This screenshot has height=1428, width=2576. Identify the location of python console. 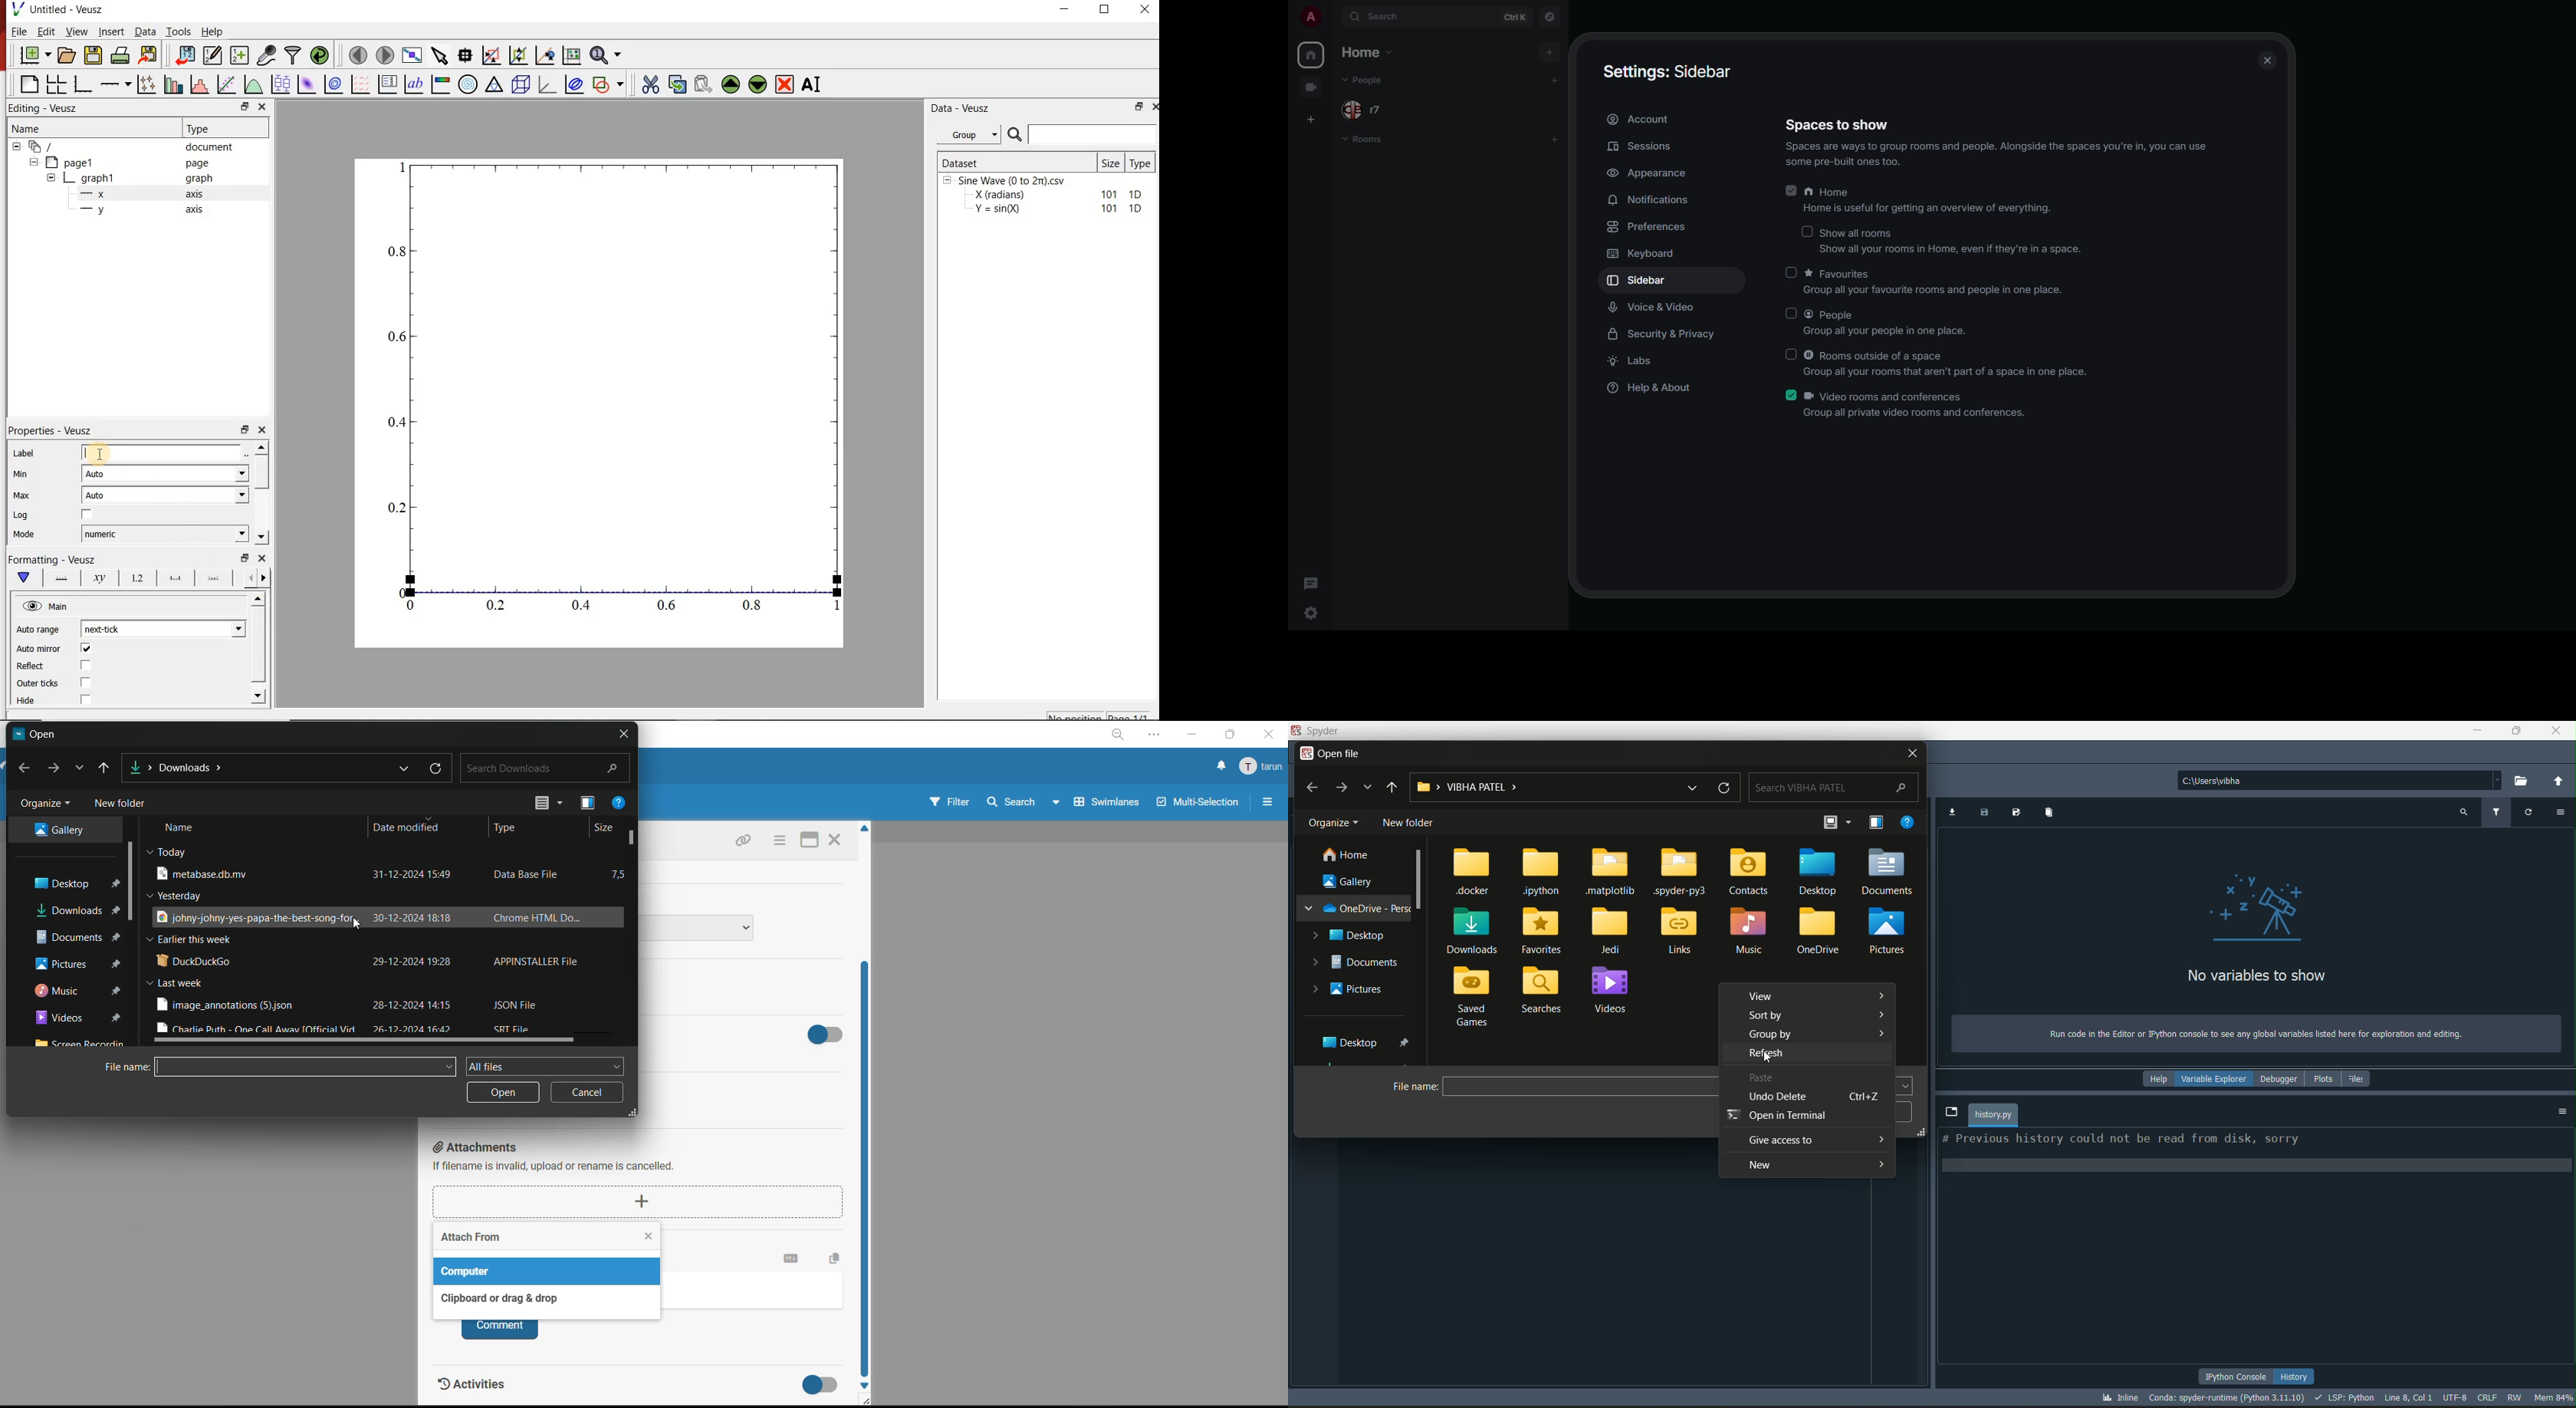
(2238, 1376).